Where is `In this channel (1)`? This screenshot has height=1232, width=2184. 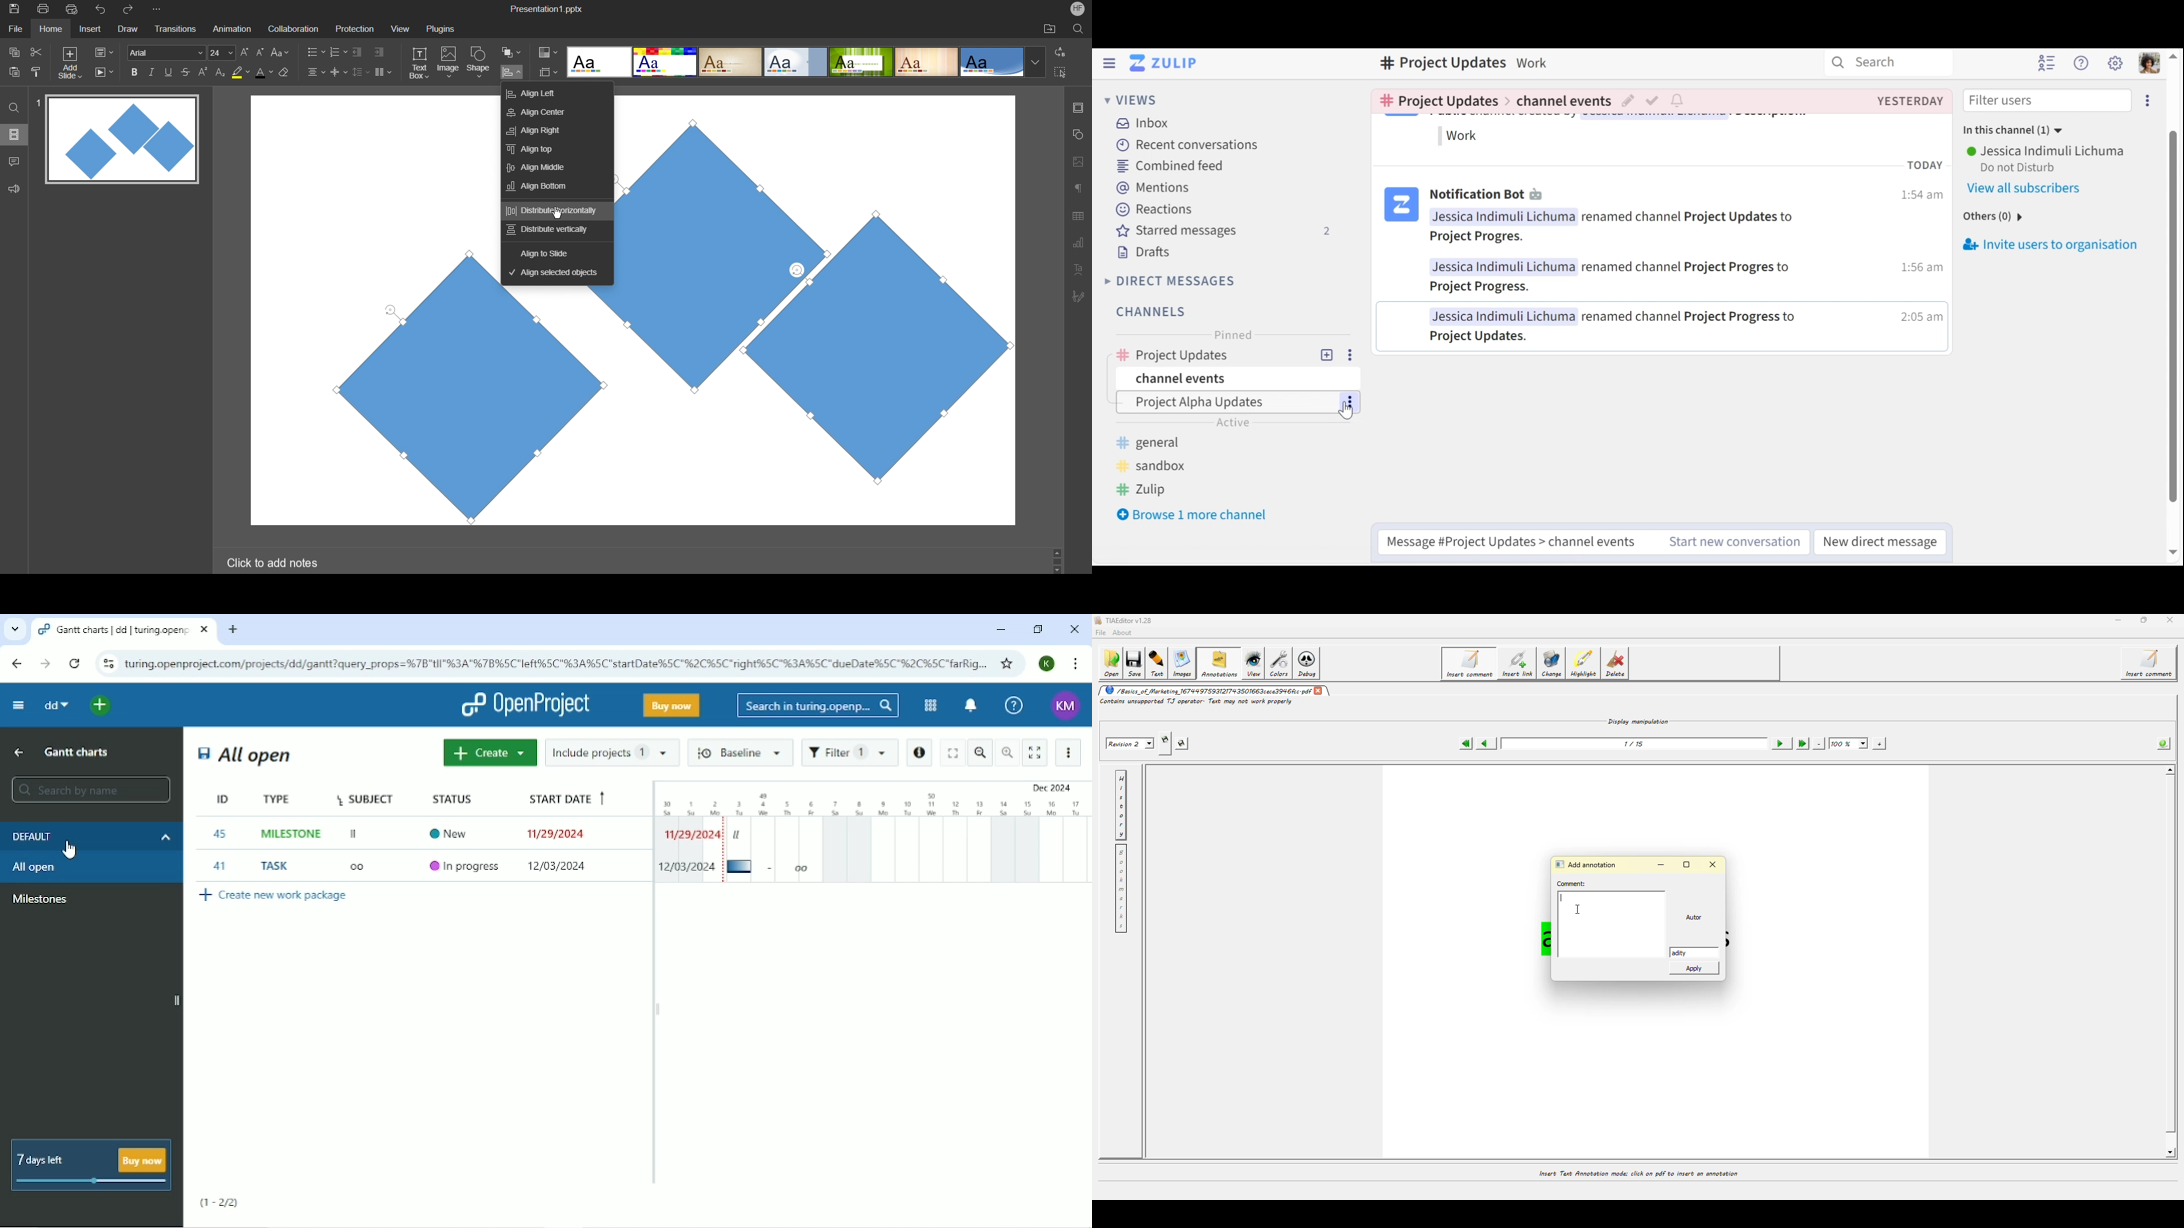 In this channel (1) is located at coordinates (2009, 131).